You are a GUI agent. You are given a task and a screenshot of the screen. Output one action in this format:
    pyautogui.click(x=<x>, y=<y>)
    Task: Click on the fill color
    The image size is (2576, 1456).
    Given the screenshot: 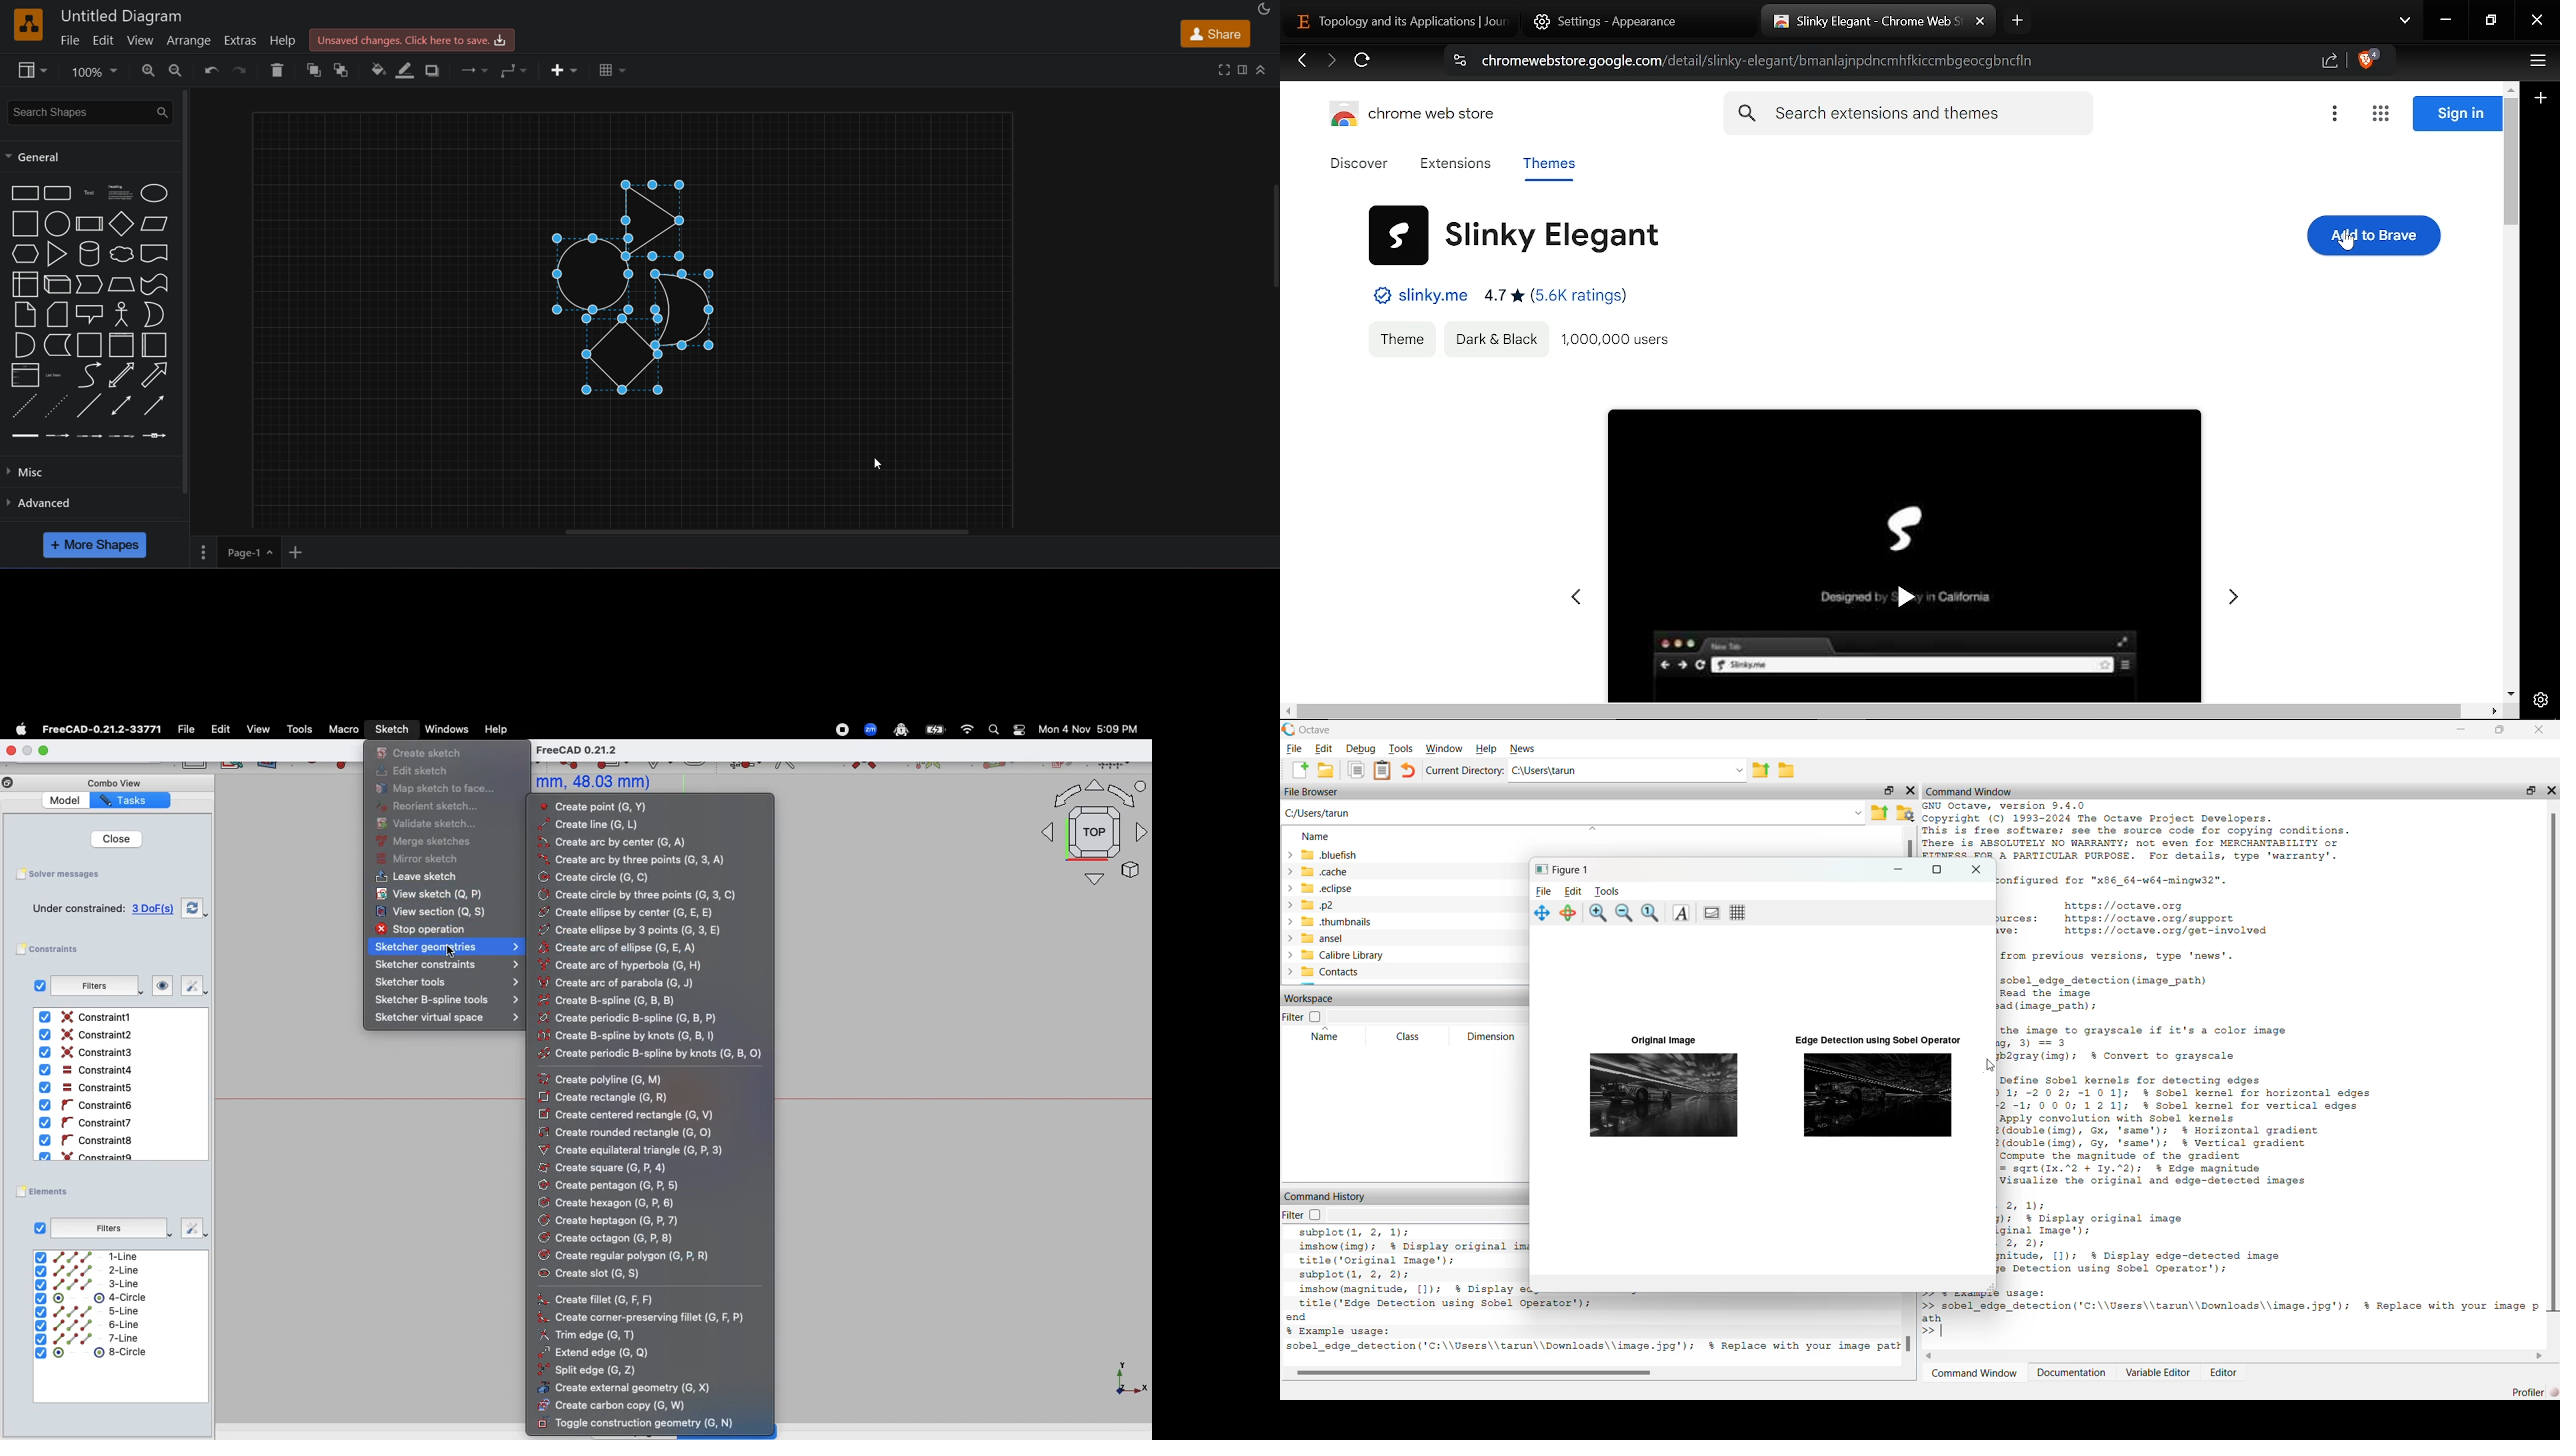 What is the action you would take?
    pyautogui.click(x=378, y=69)
    